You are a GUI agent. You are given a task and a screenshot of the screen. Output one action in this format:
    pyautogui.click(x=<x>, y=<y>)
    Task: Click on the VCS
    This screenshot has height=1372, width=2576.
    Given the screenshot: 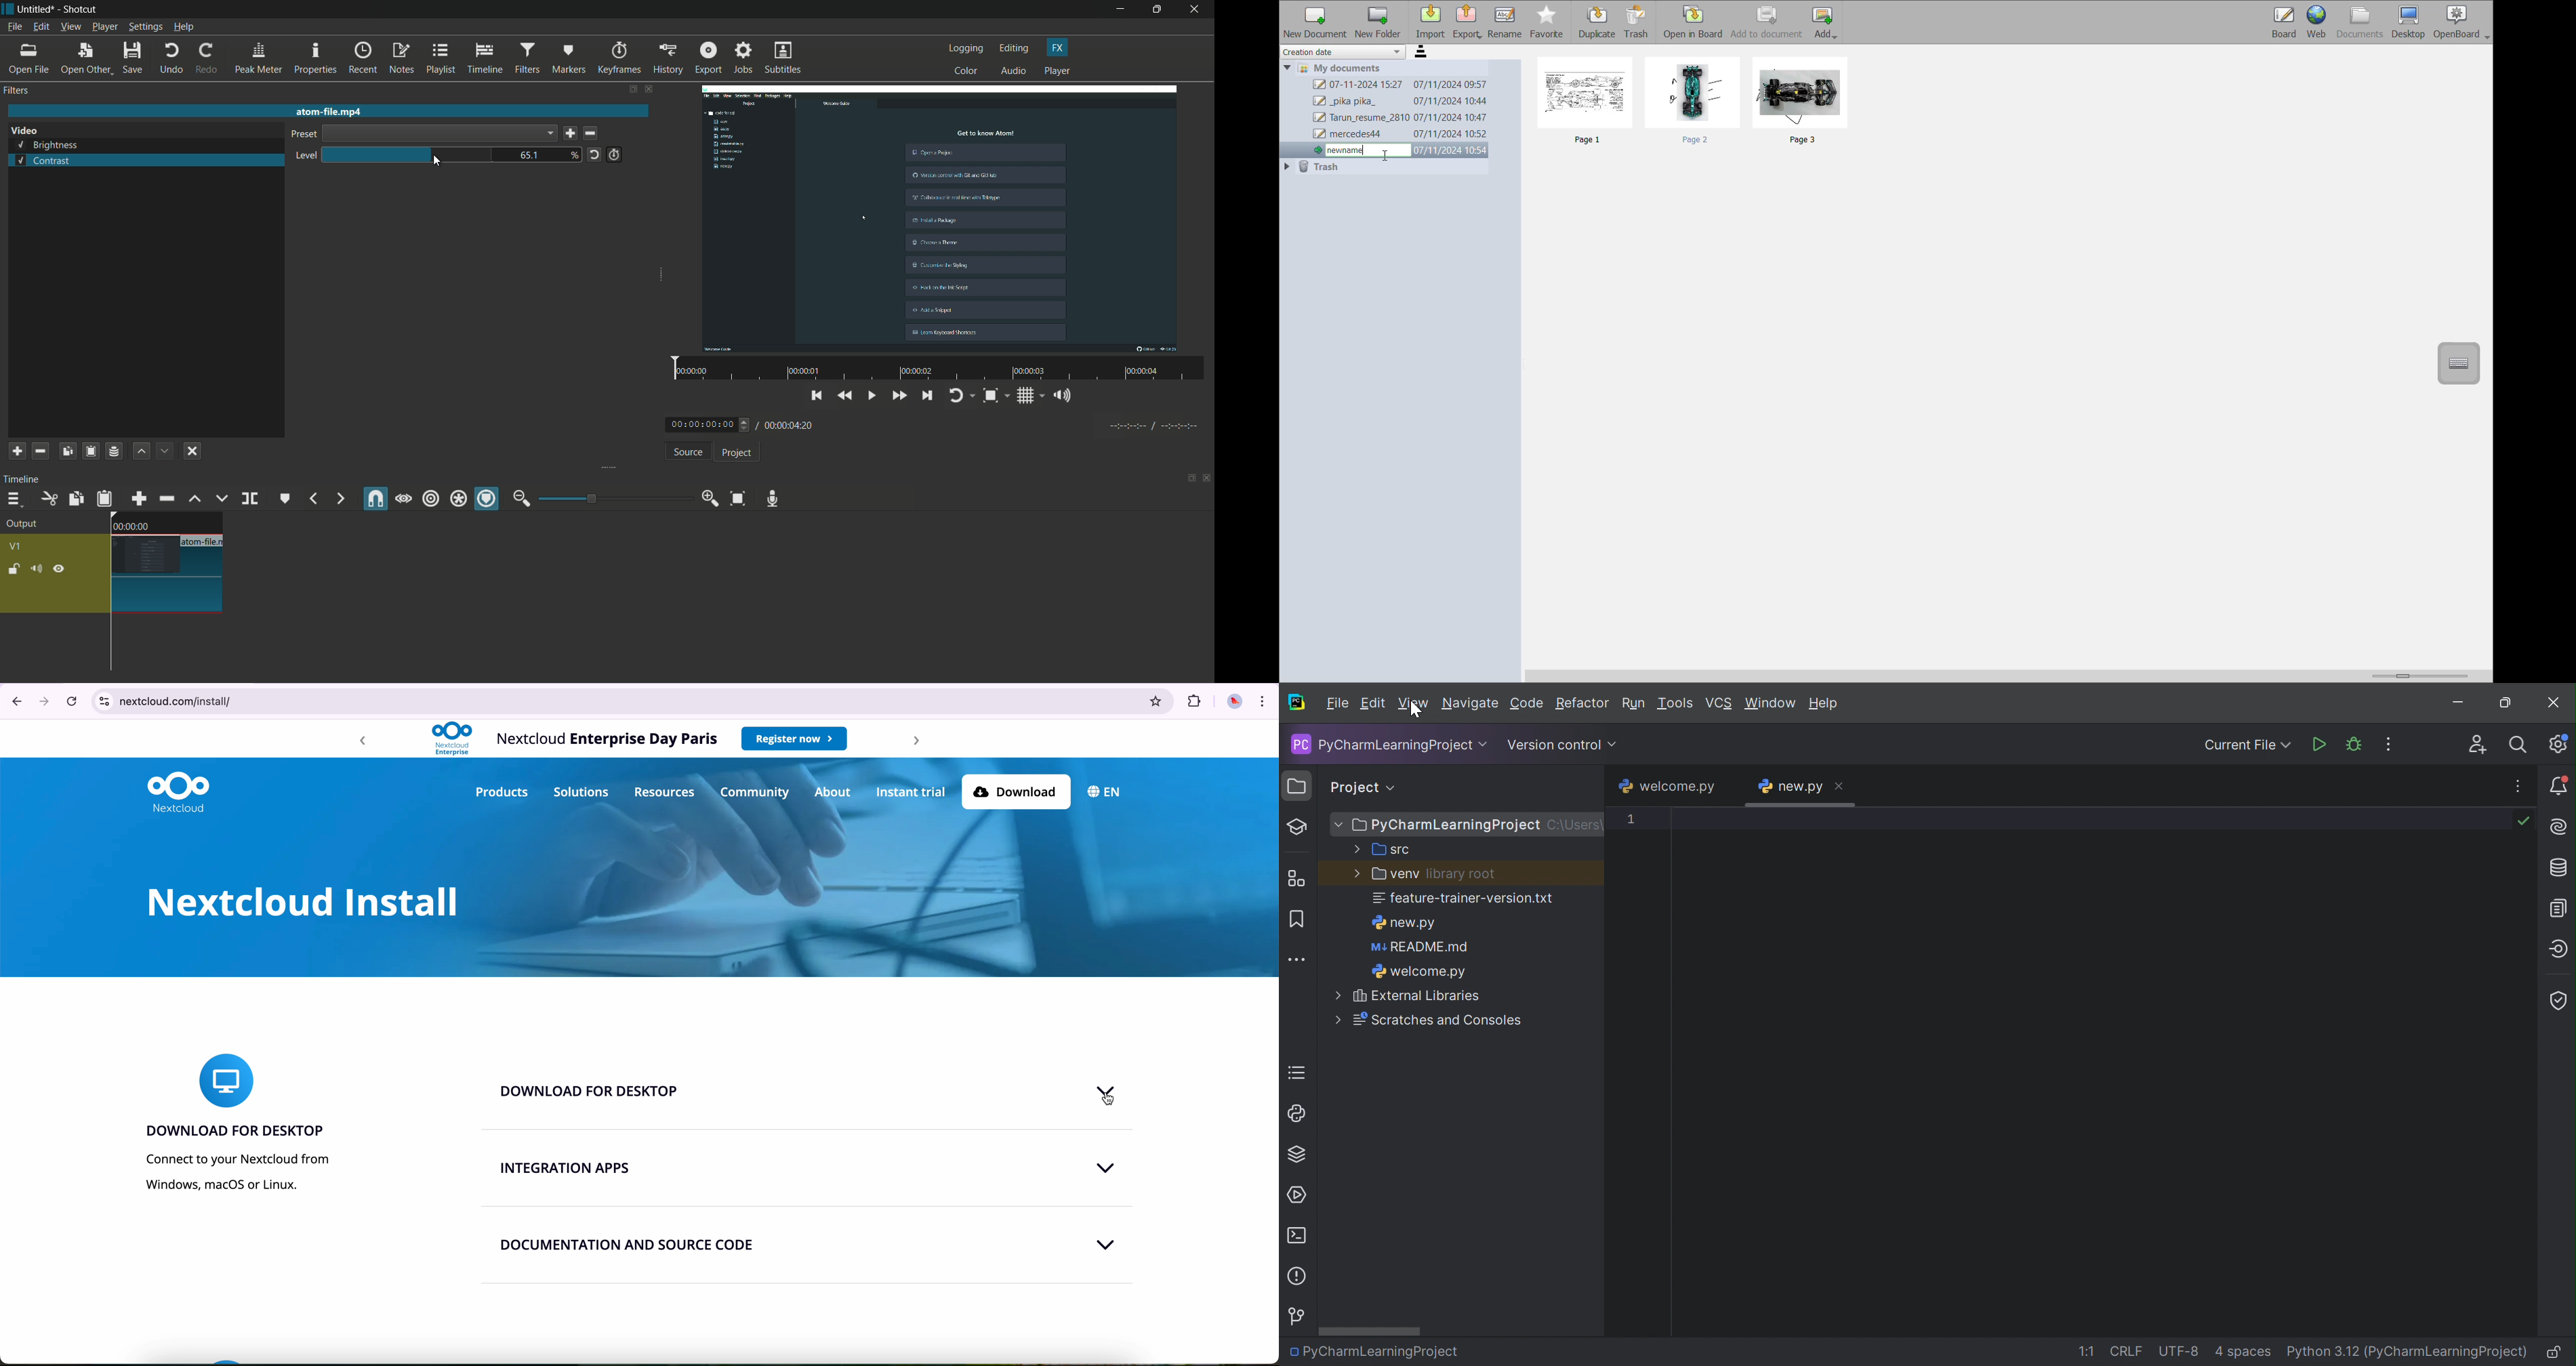 What is the action you would take?
    pyautogui.click(x=1721, y=703)
    